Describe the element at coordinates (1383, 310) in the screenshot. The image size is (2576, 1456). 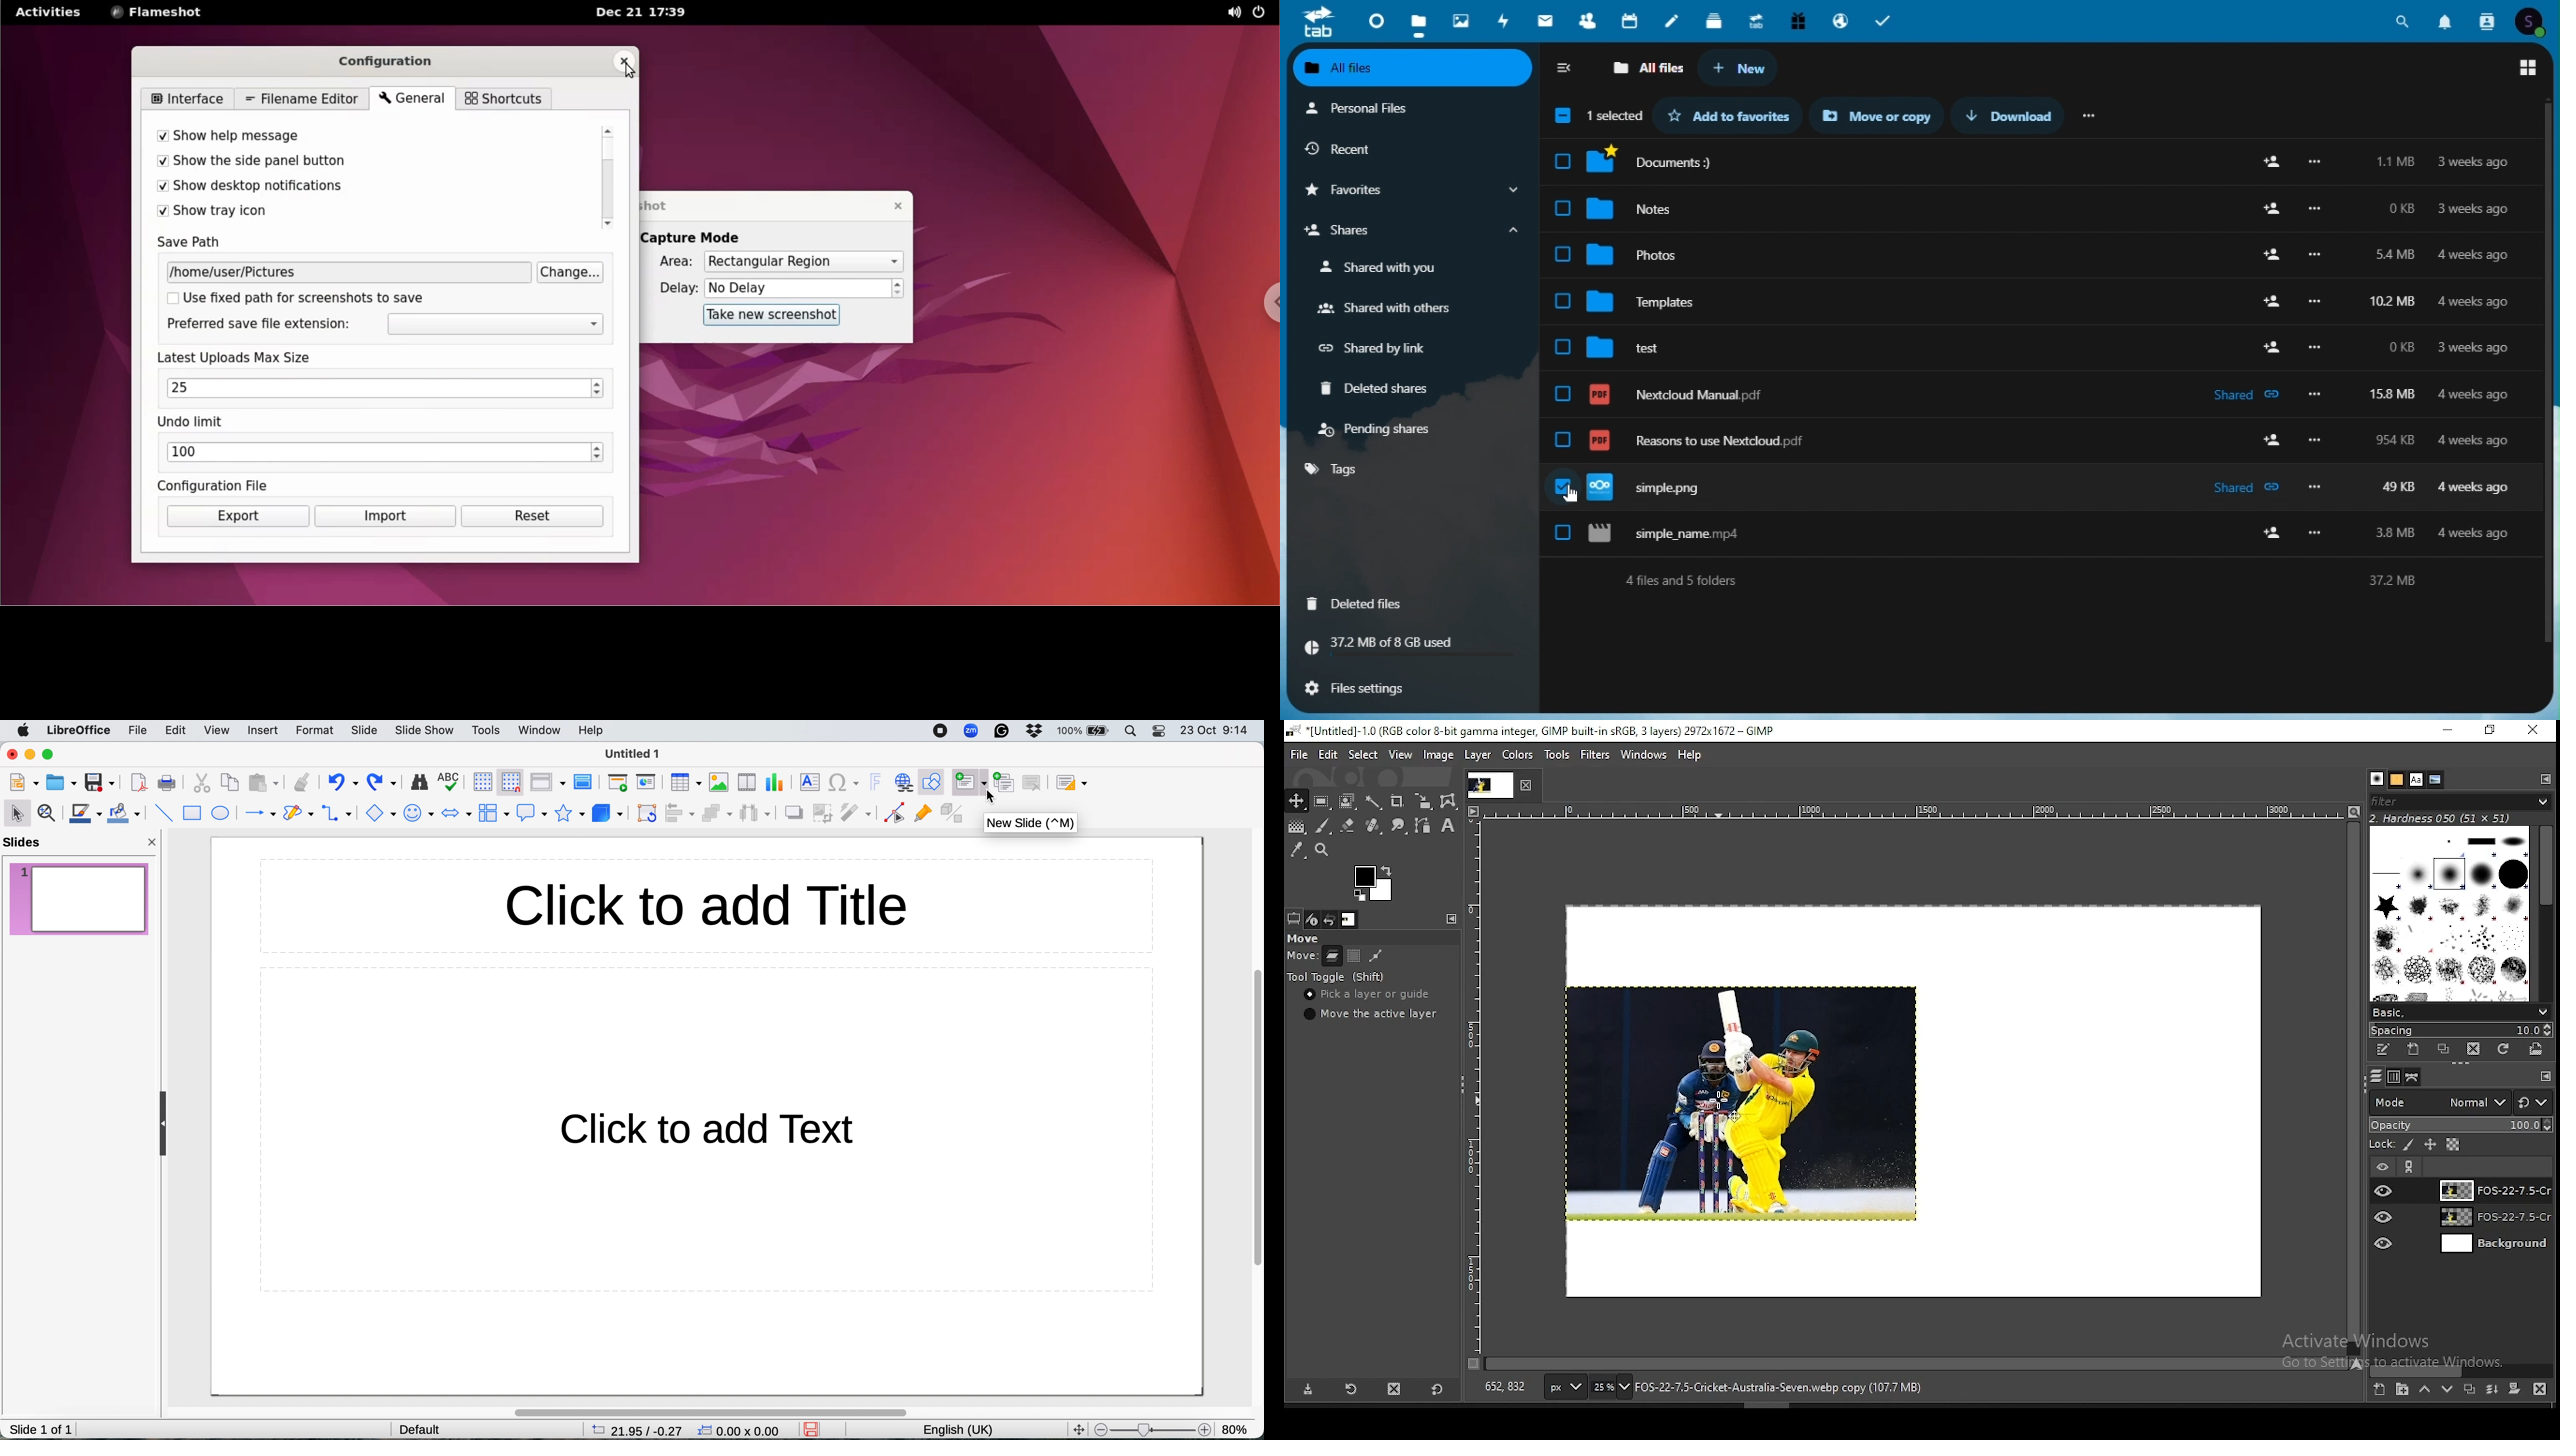
I see `shared with others` at that location.